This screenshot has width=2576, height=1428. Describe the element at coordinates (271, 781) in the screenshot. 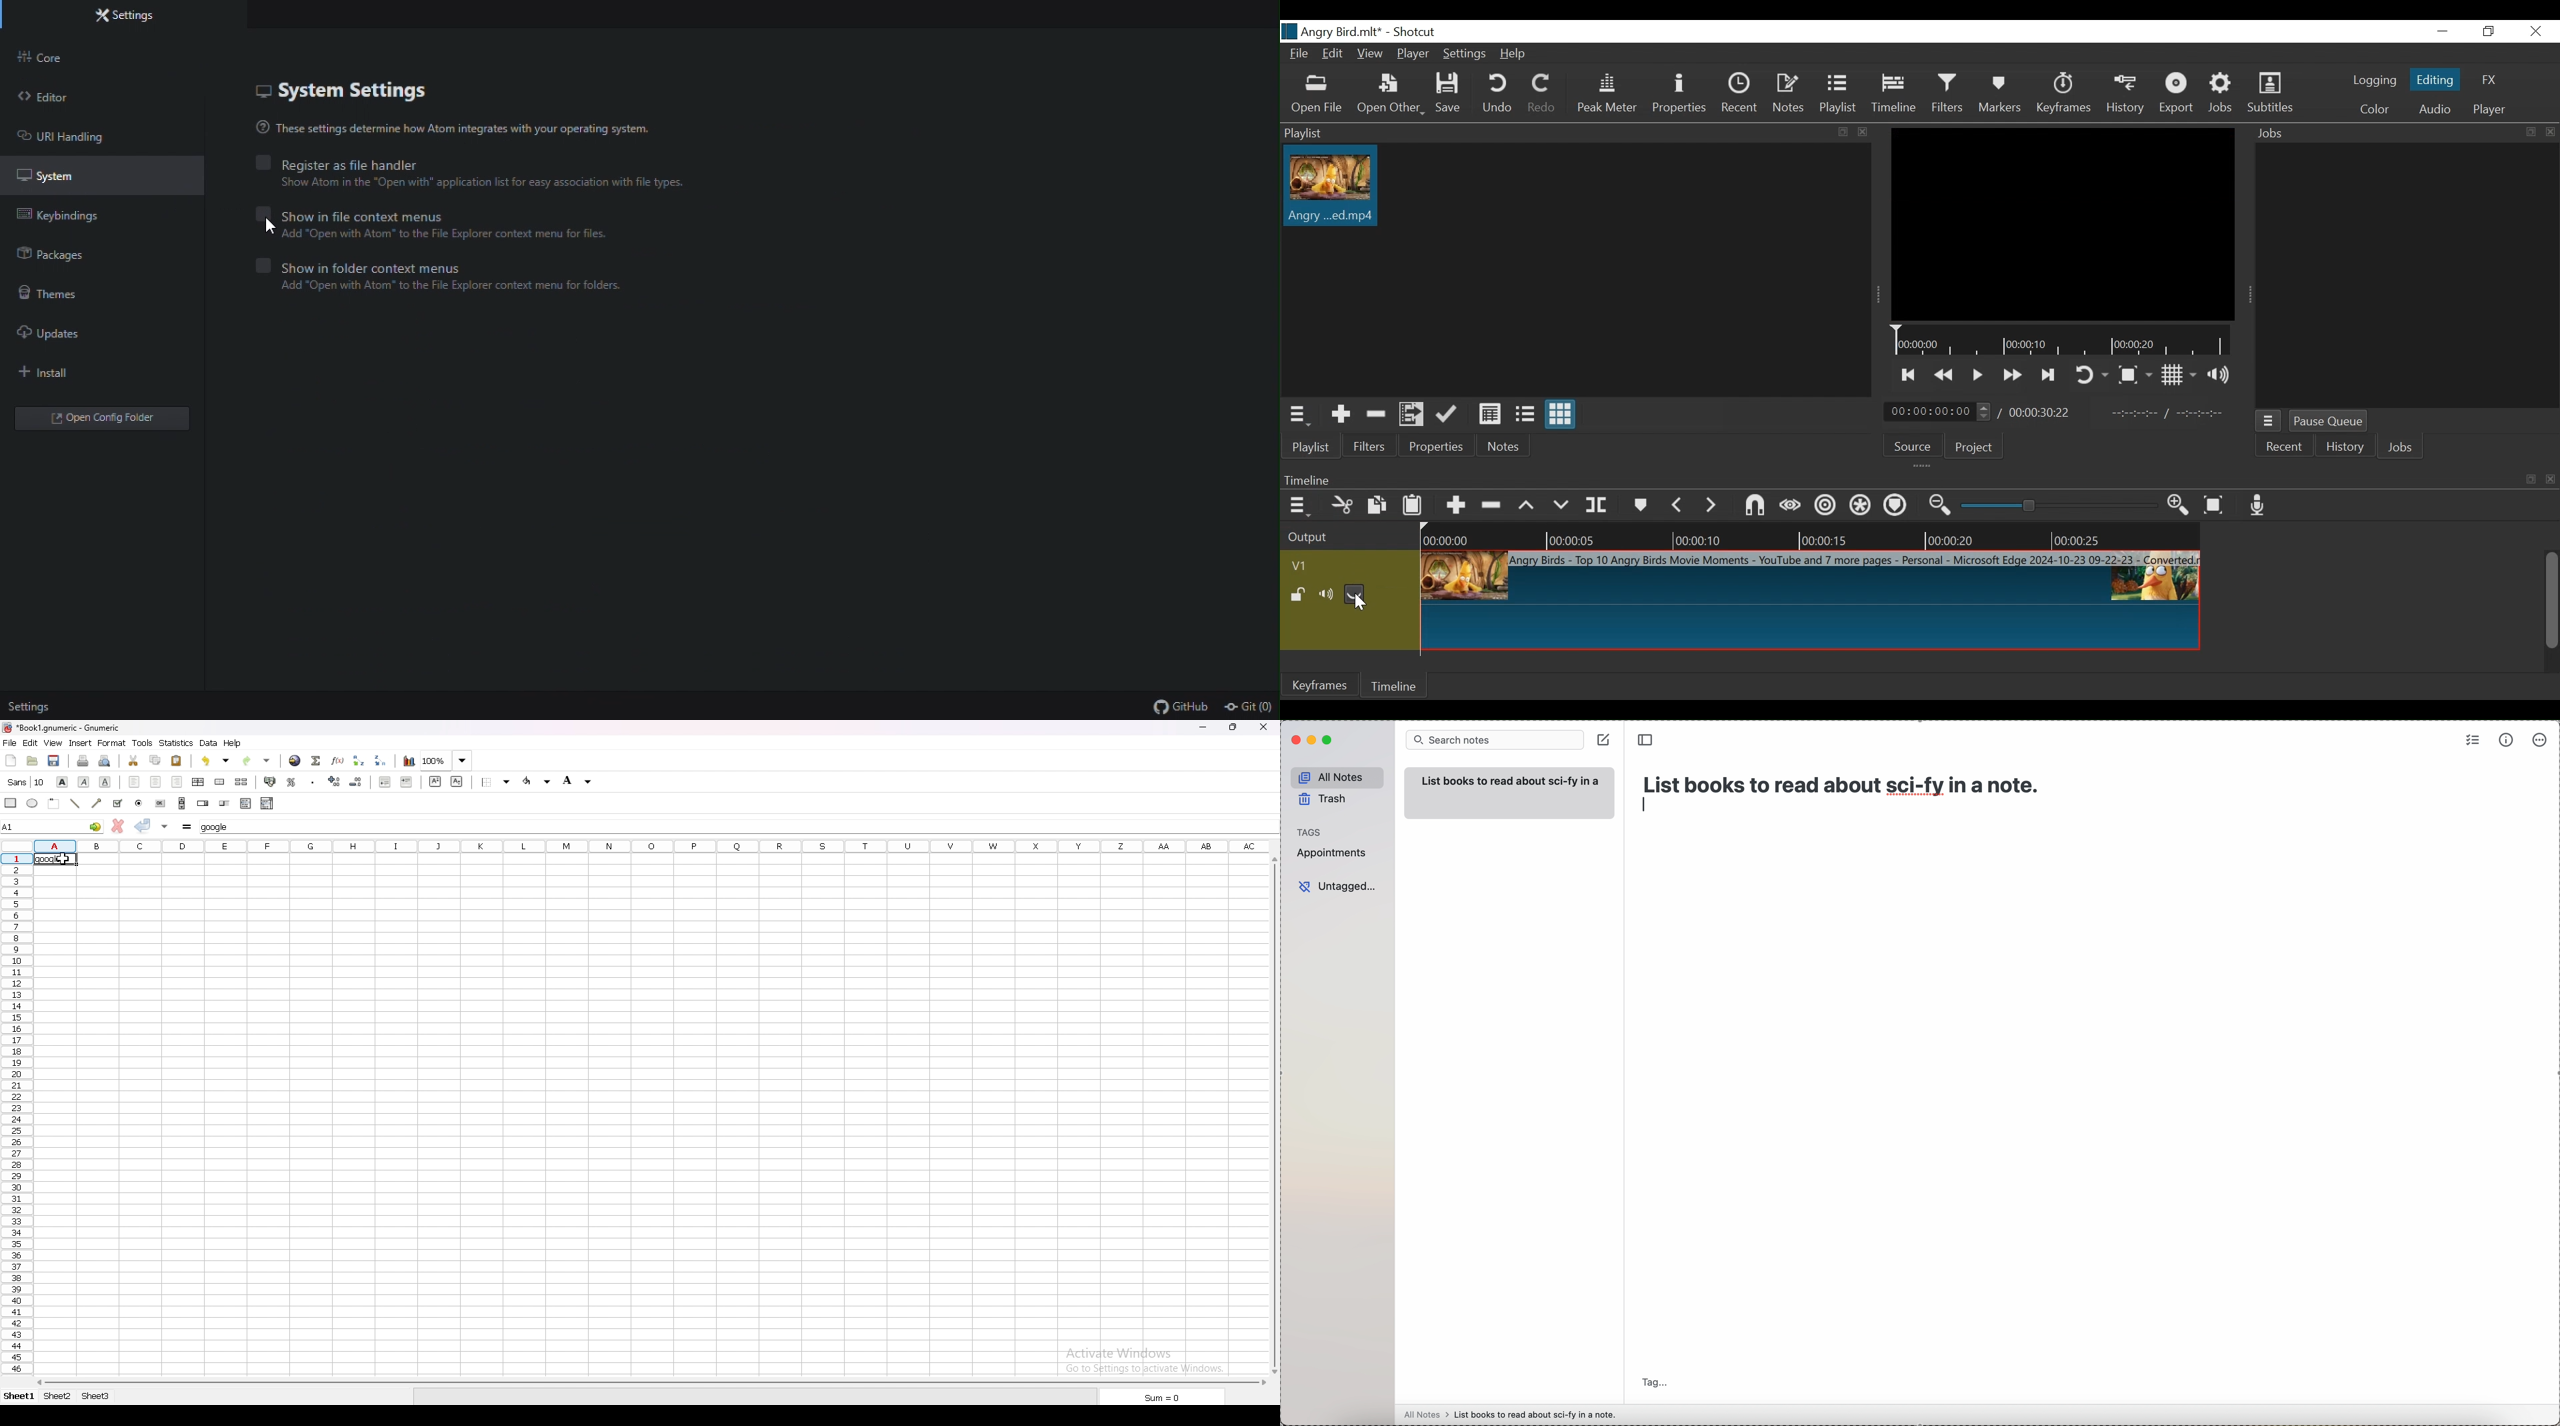

I see `accounting` at that location.